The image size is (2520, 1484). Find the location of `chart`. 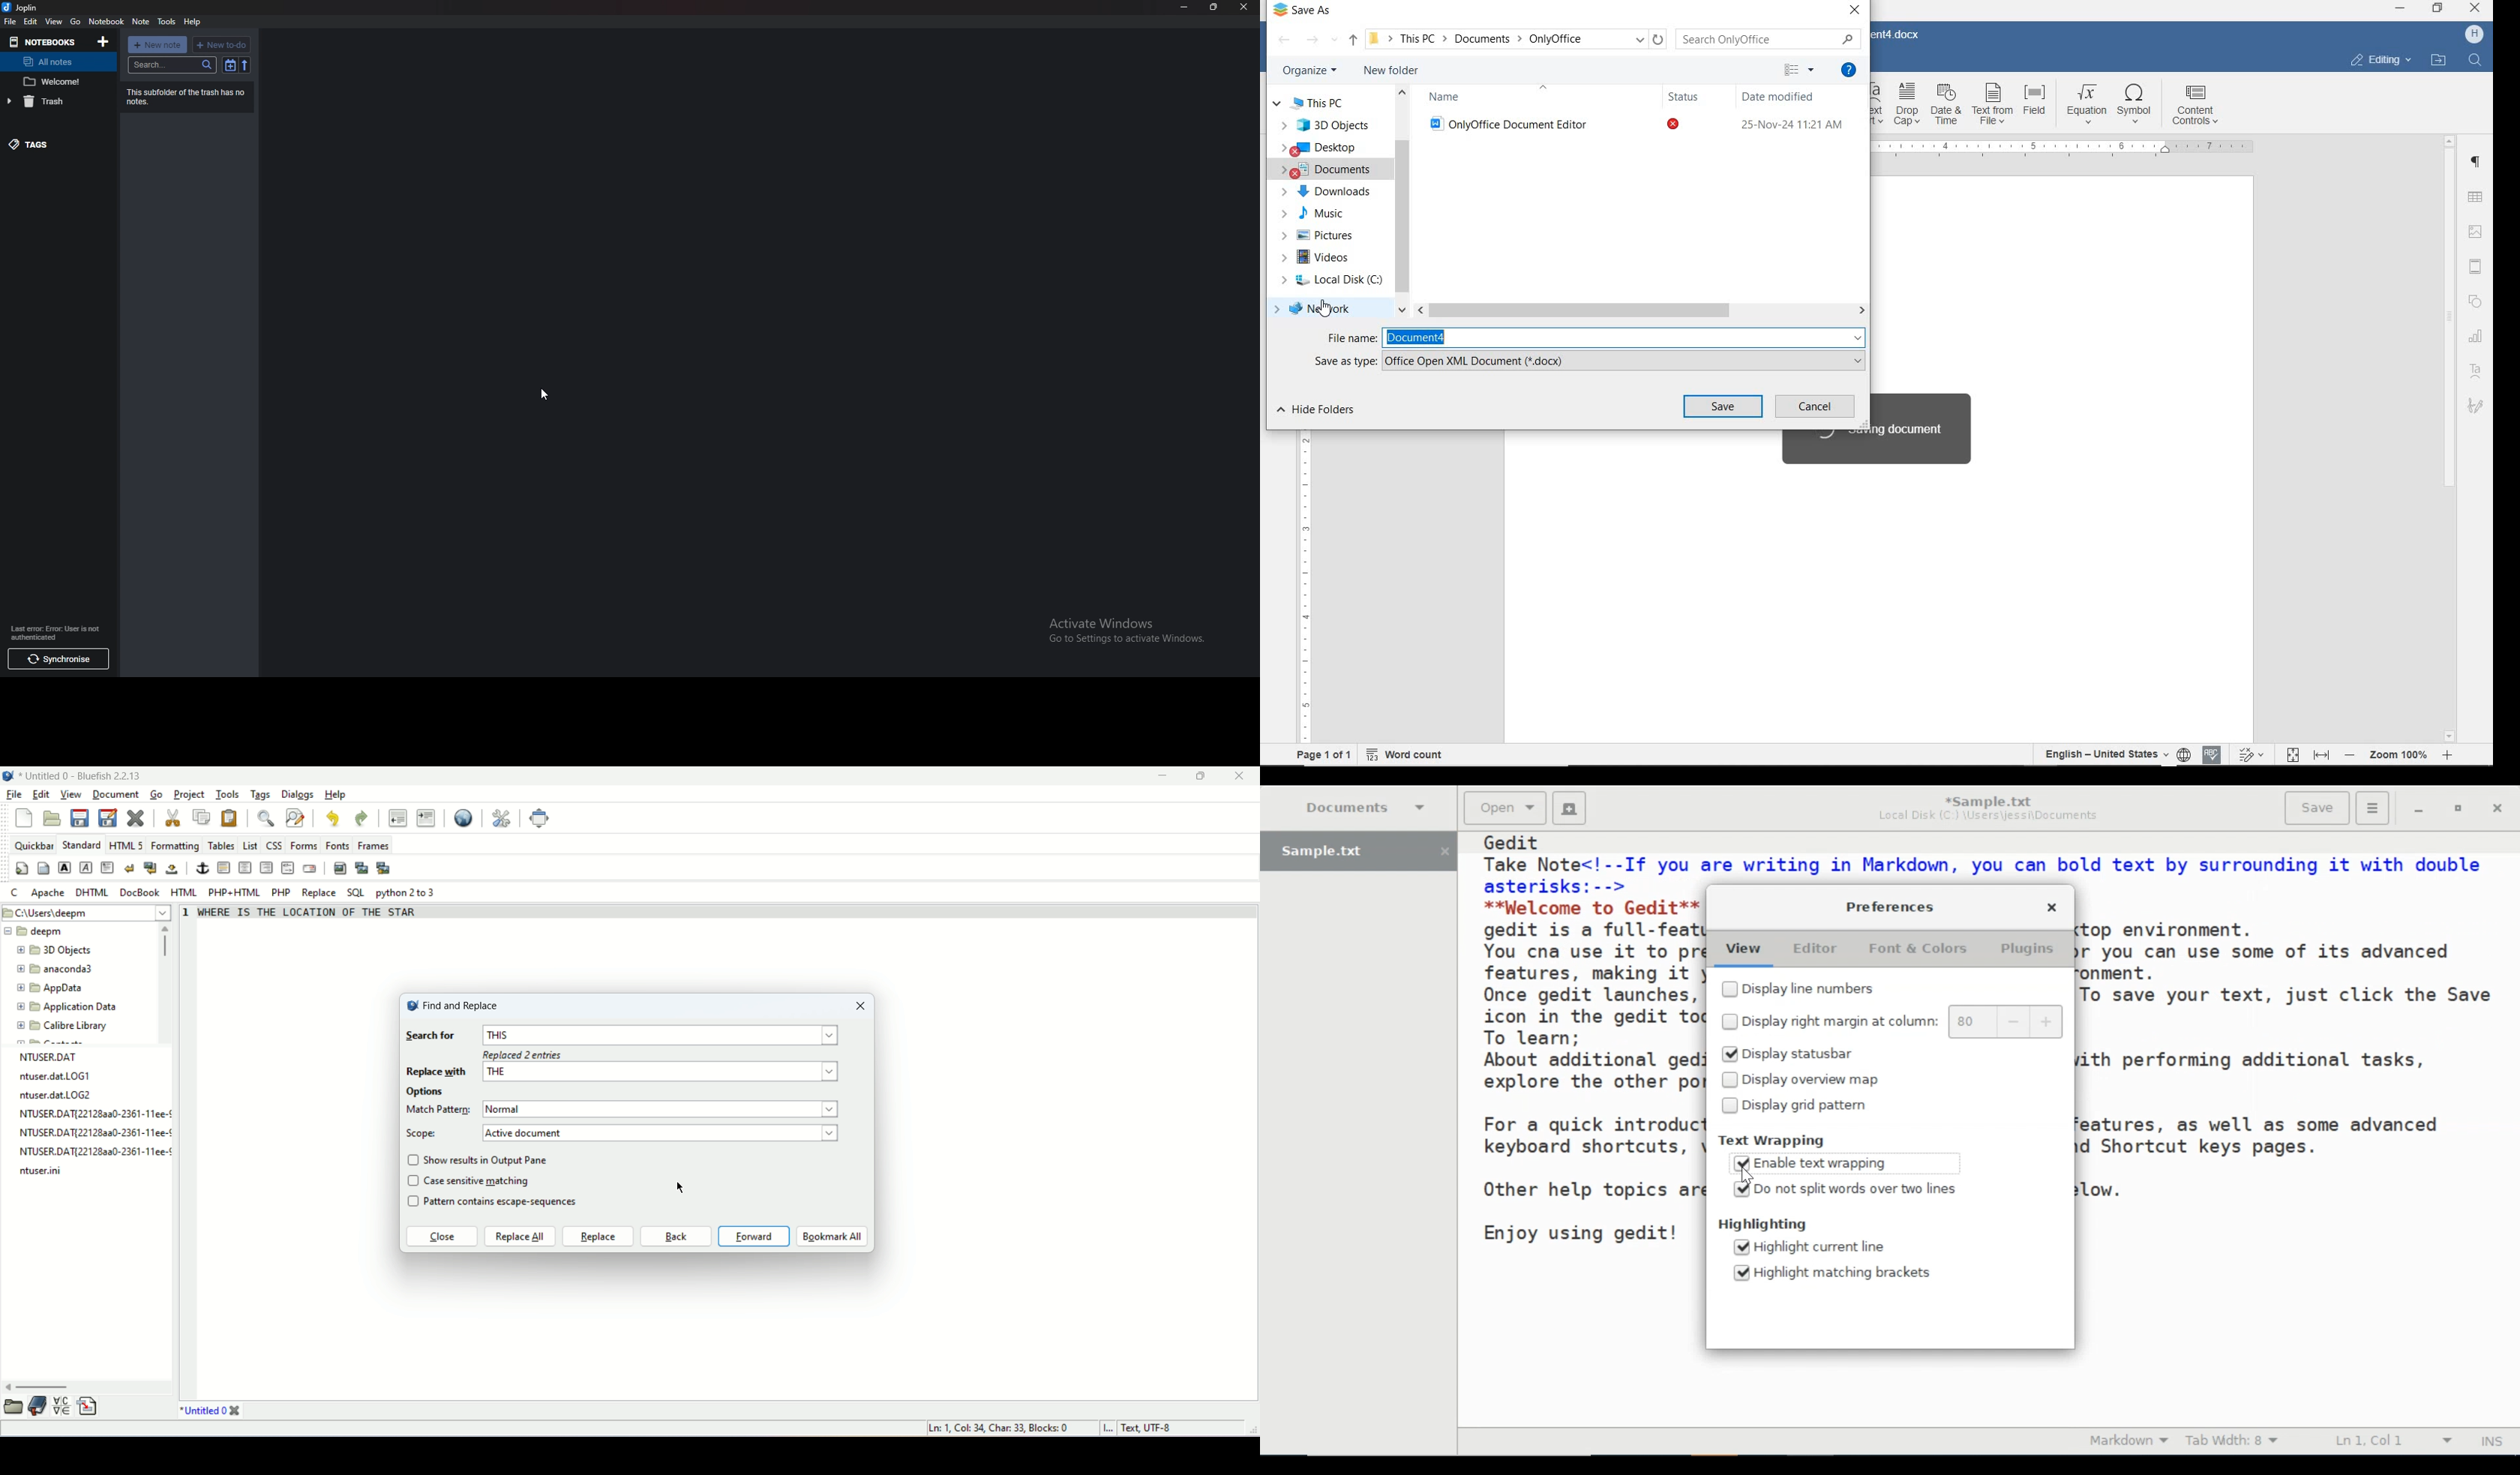

chart is located at coordinates (2477, 337).